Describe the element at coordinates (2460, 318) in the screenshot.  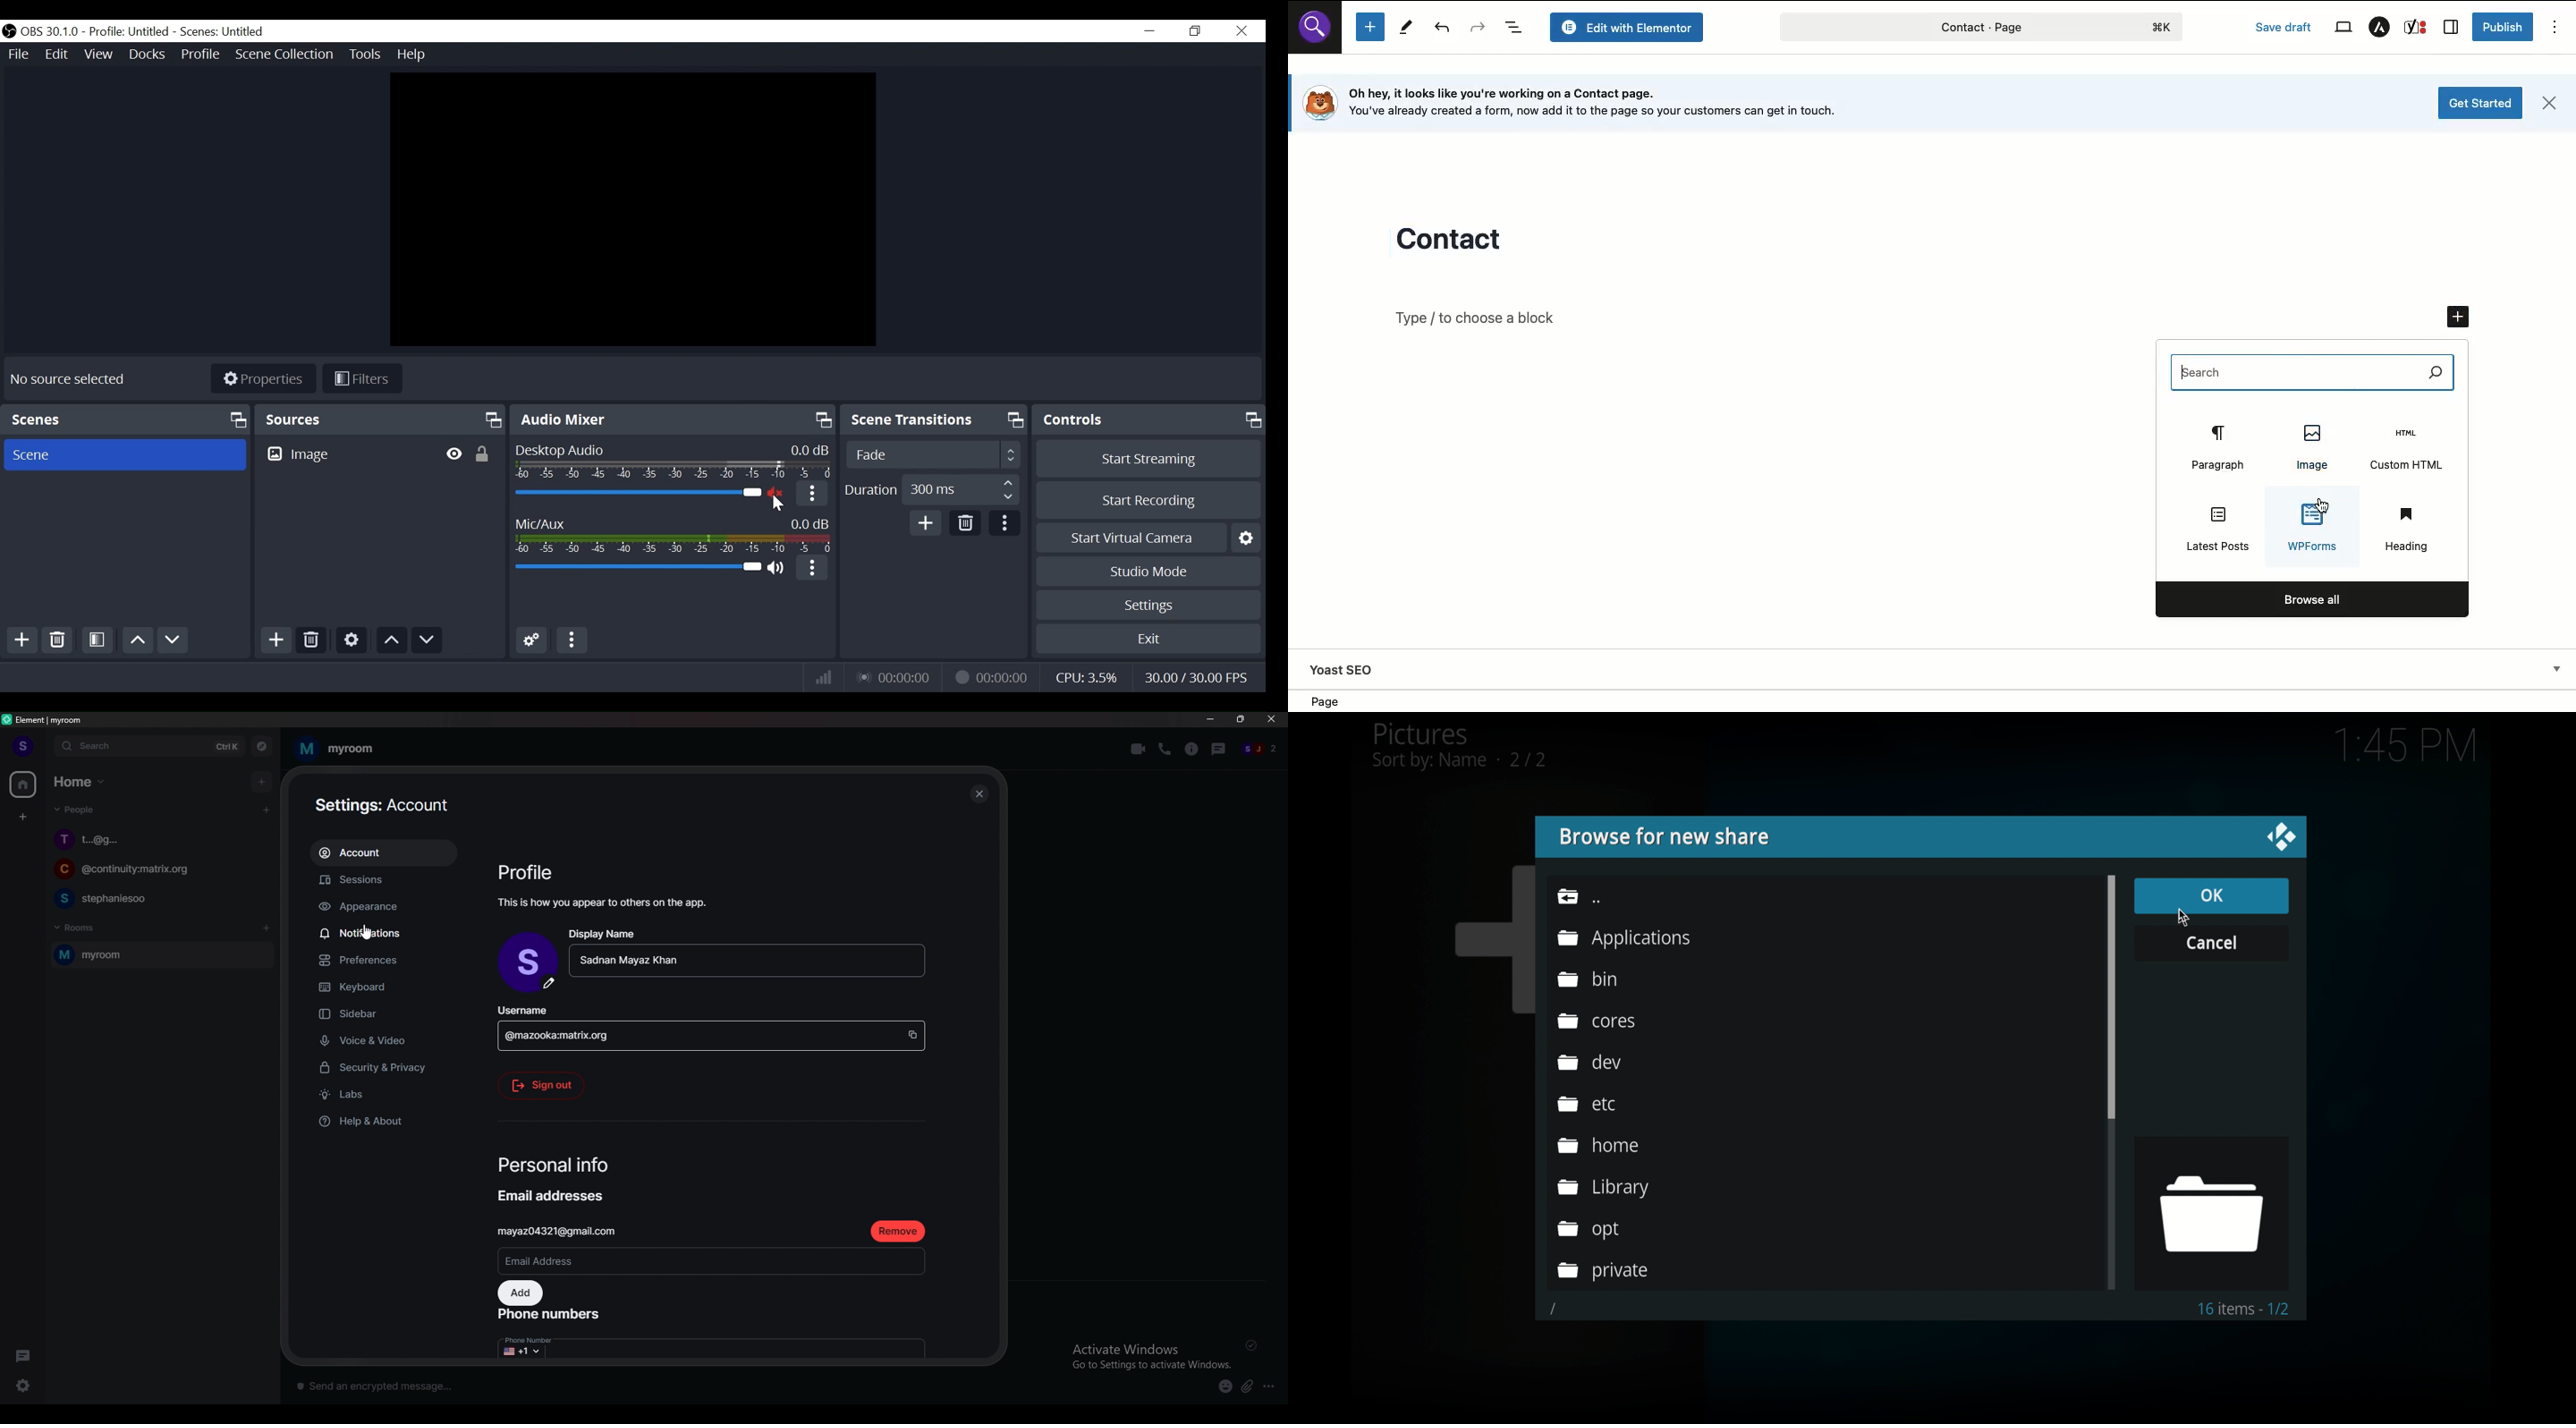
I see `Add new block` at that location.